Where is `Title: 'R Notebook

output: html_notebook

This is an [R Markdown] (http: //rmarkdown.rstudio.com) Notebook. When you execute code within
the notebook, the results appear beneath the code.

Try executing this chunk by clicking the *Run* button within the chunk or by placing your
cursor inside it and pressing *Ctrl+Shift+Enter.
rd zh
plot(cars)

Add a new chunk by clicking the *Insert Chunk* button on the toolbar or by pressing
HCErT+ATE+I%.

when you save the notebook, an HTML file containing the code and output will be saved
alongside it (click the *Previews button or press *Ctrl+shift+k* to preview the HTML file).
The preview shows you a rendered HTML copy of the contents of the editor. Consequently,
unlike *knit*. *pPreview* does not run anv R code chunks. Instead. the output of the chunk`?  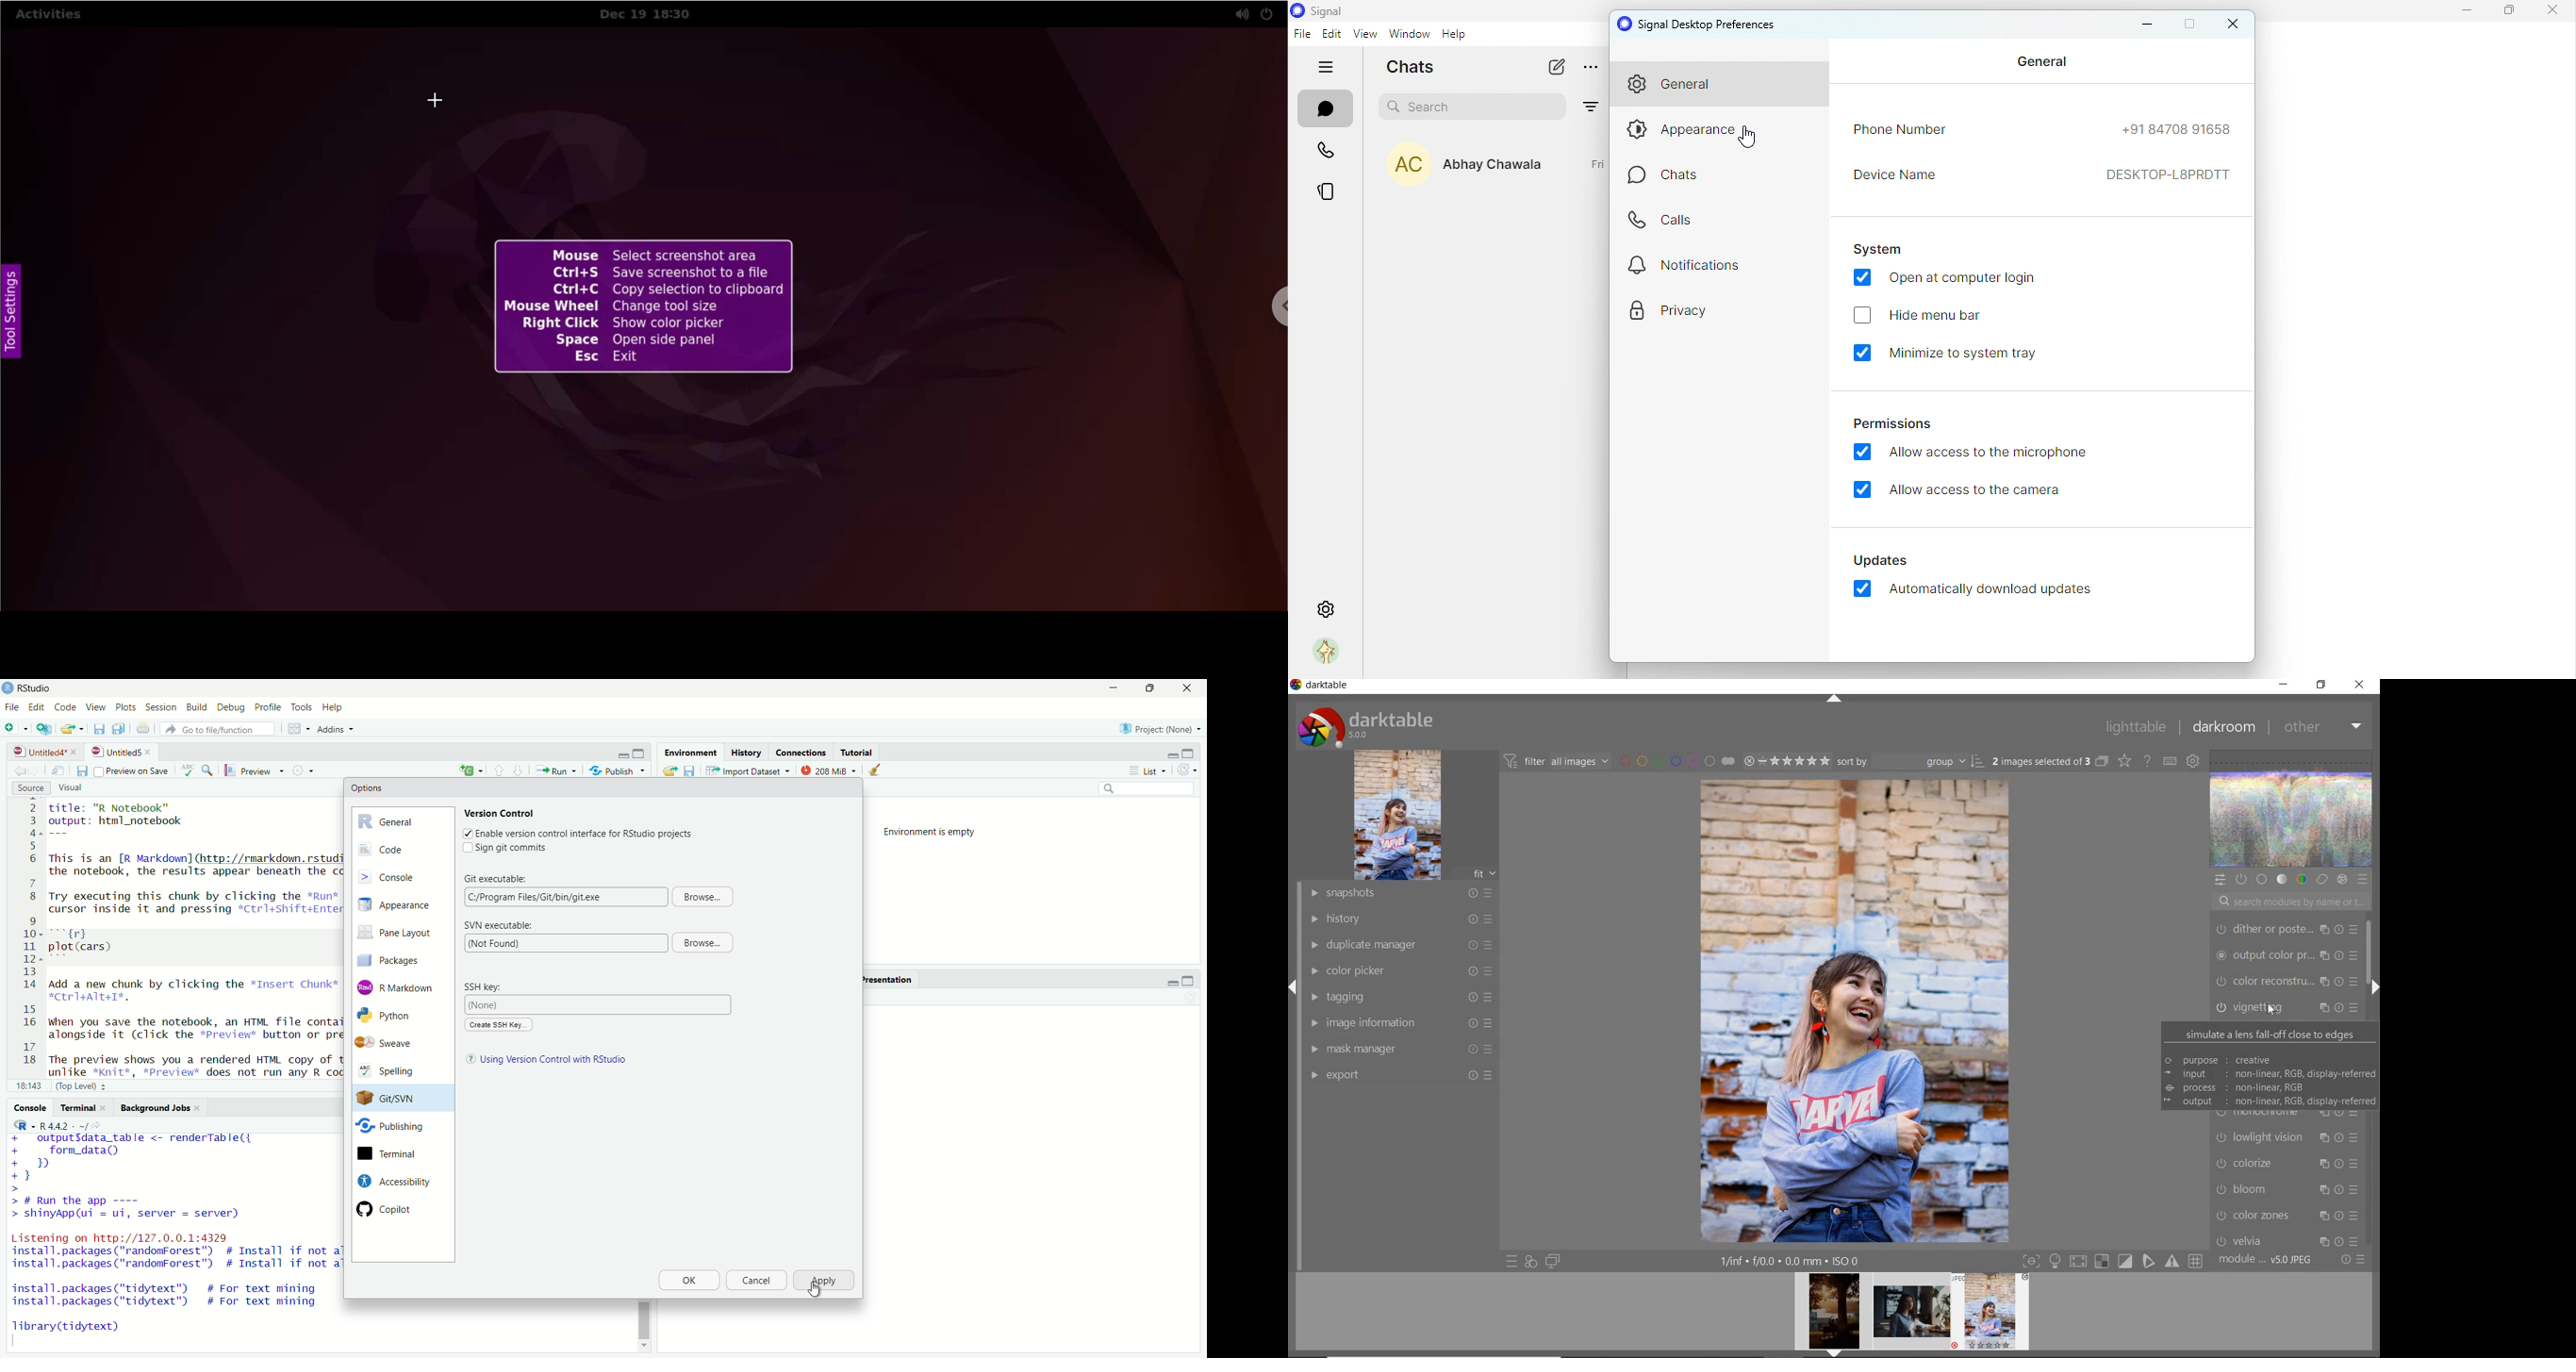 Title: 'R Notebook

output: html_notebook

This is an [R Markdown] (http: //rmarkdown.rstudio.com) Notebook. When you execute code within
the notebook, the results appear beneath the code.

Try executing this chunk by clicking the *Run* button within the chunk or by placing your
cursor inside it and pressing *Ctrl+Shift+Enter.
rd zh
plot(cars)

Add a new chunk by clicking the *Insert Chunk* button on the toolbar or by pressing
HCErT+ATE+I%.

when you save the notebook, an HTML file containing the code and output will be saved
alongside it (click the *Previews button or press *Ctrl+shift+k* to preview the HTML file).
The preview shows you a rendered HTML copy of the contents of the editor. Consequently,
unlike *knit*. *pPreview* does not run anv R code chunks. Instead. the output of the chunk is located at coordinates (192, 938).